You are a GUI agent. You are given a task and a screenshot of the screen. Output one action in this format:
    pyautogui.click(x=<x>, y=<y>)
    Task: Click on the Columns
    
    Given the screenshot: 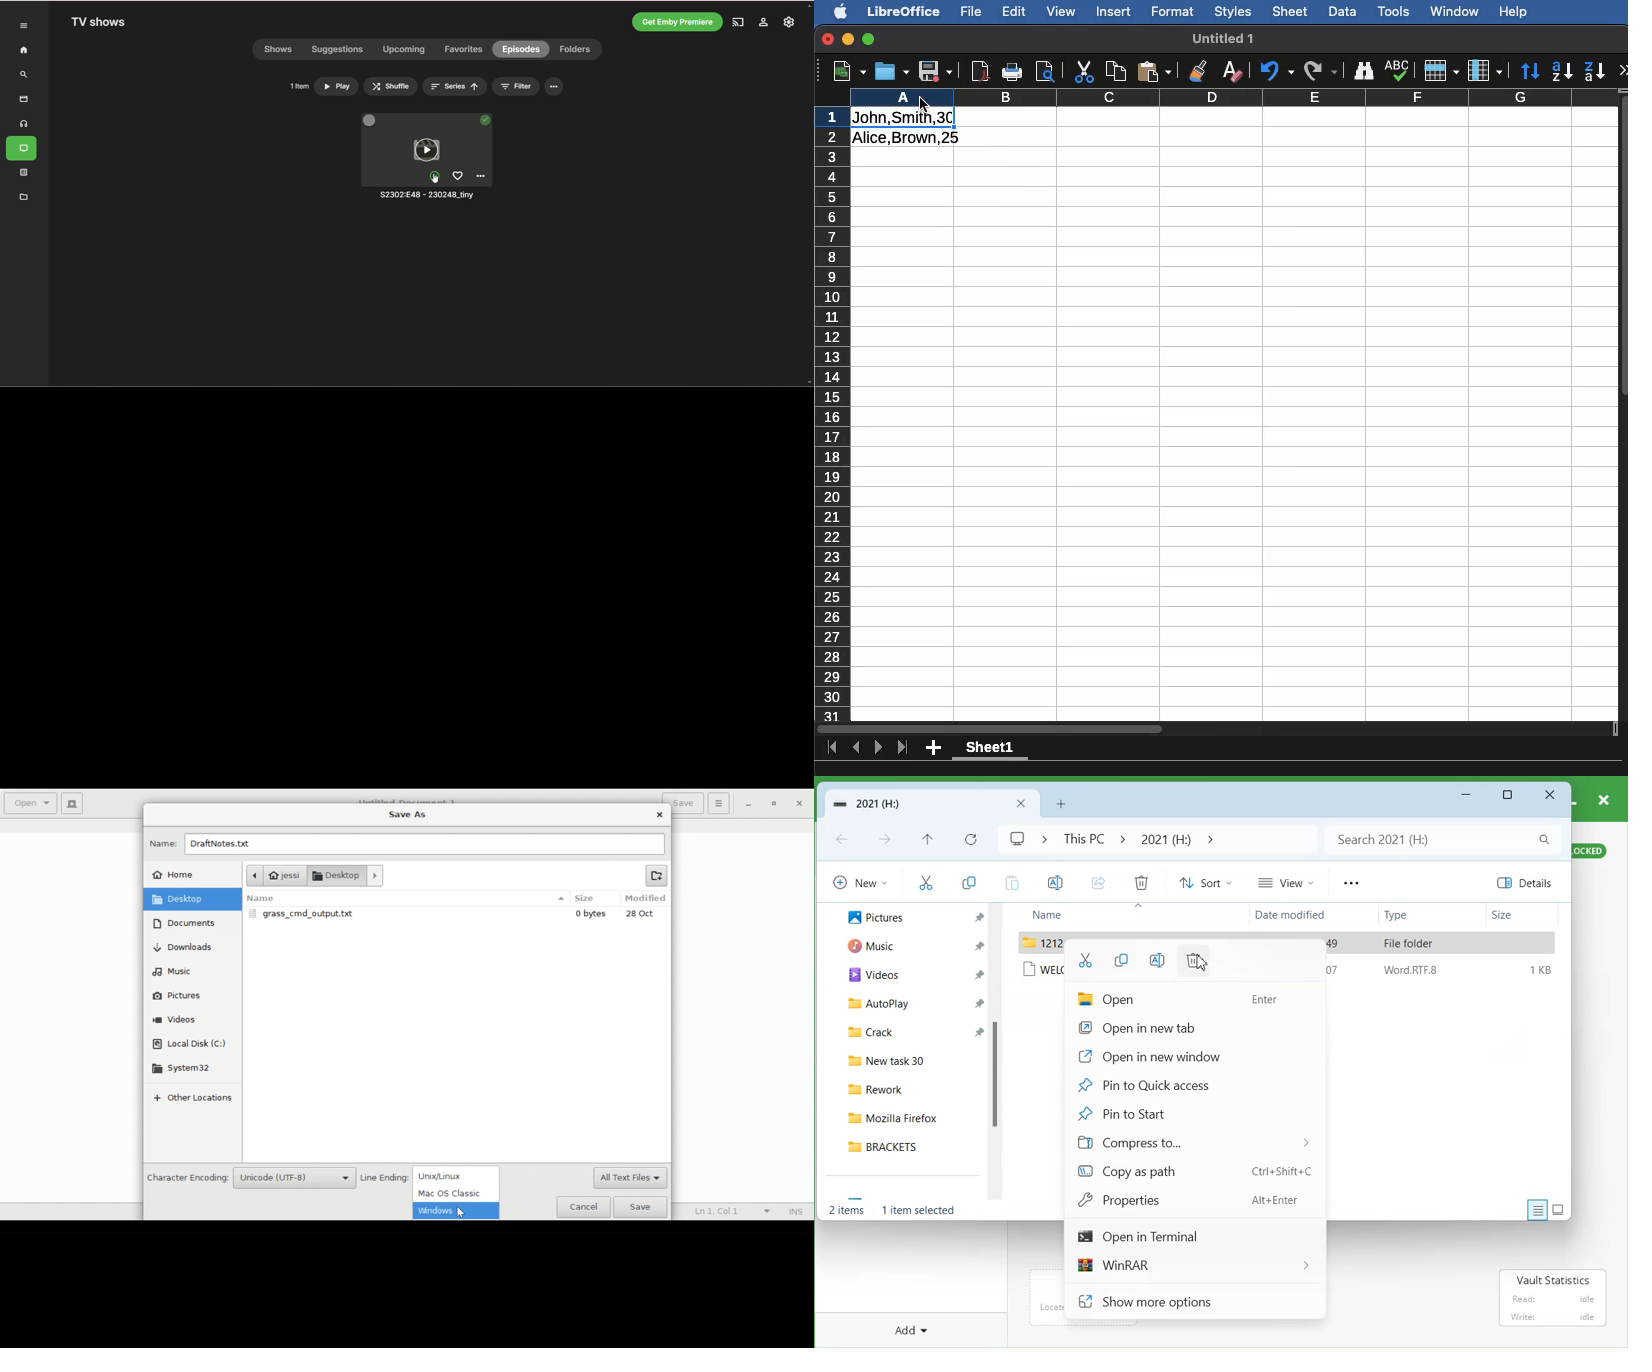 What is the action you would take?
    pyautogui.click(x=1485, y=69)
    